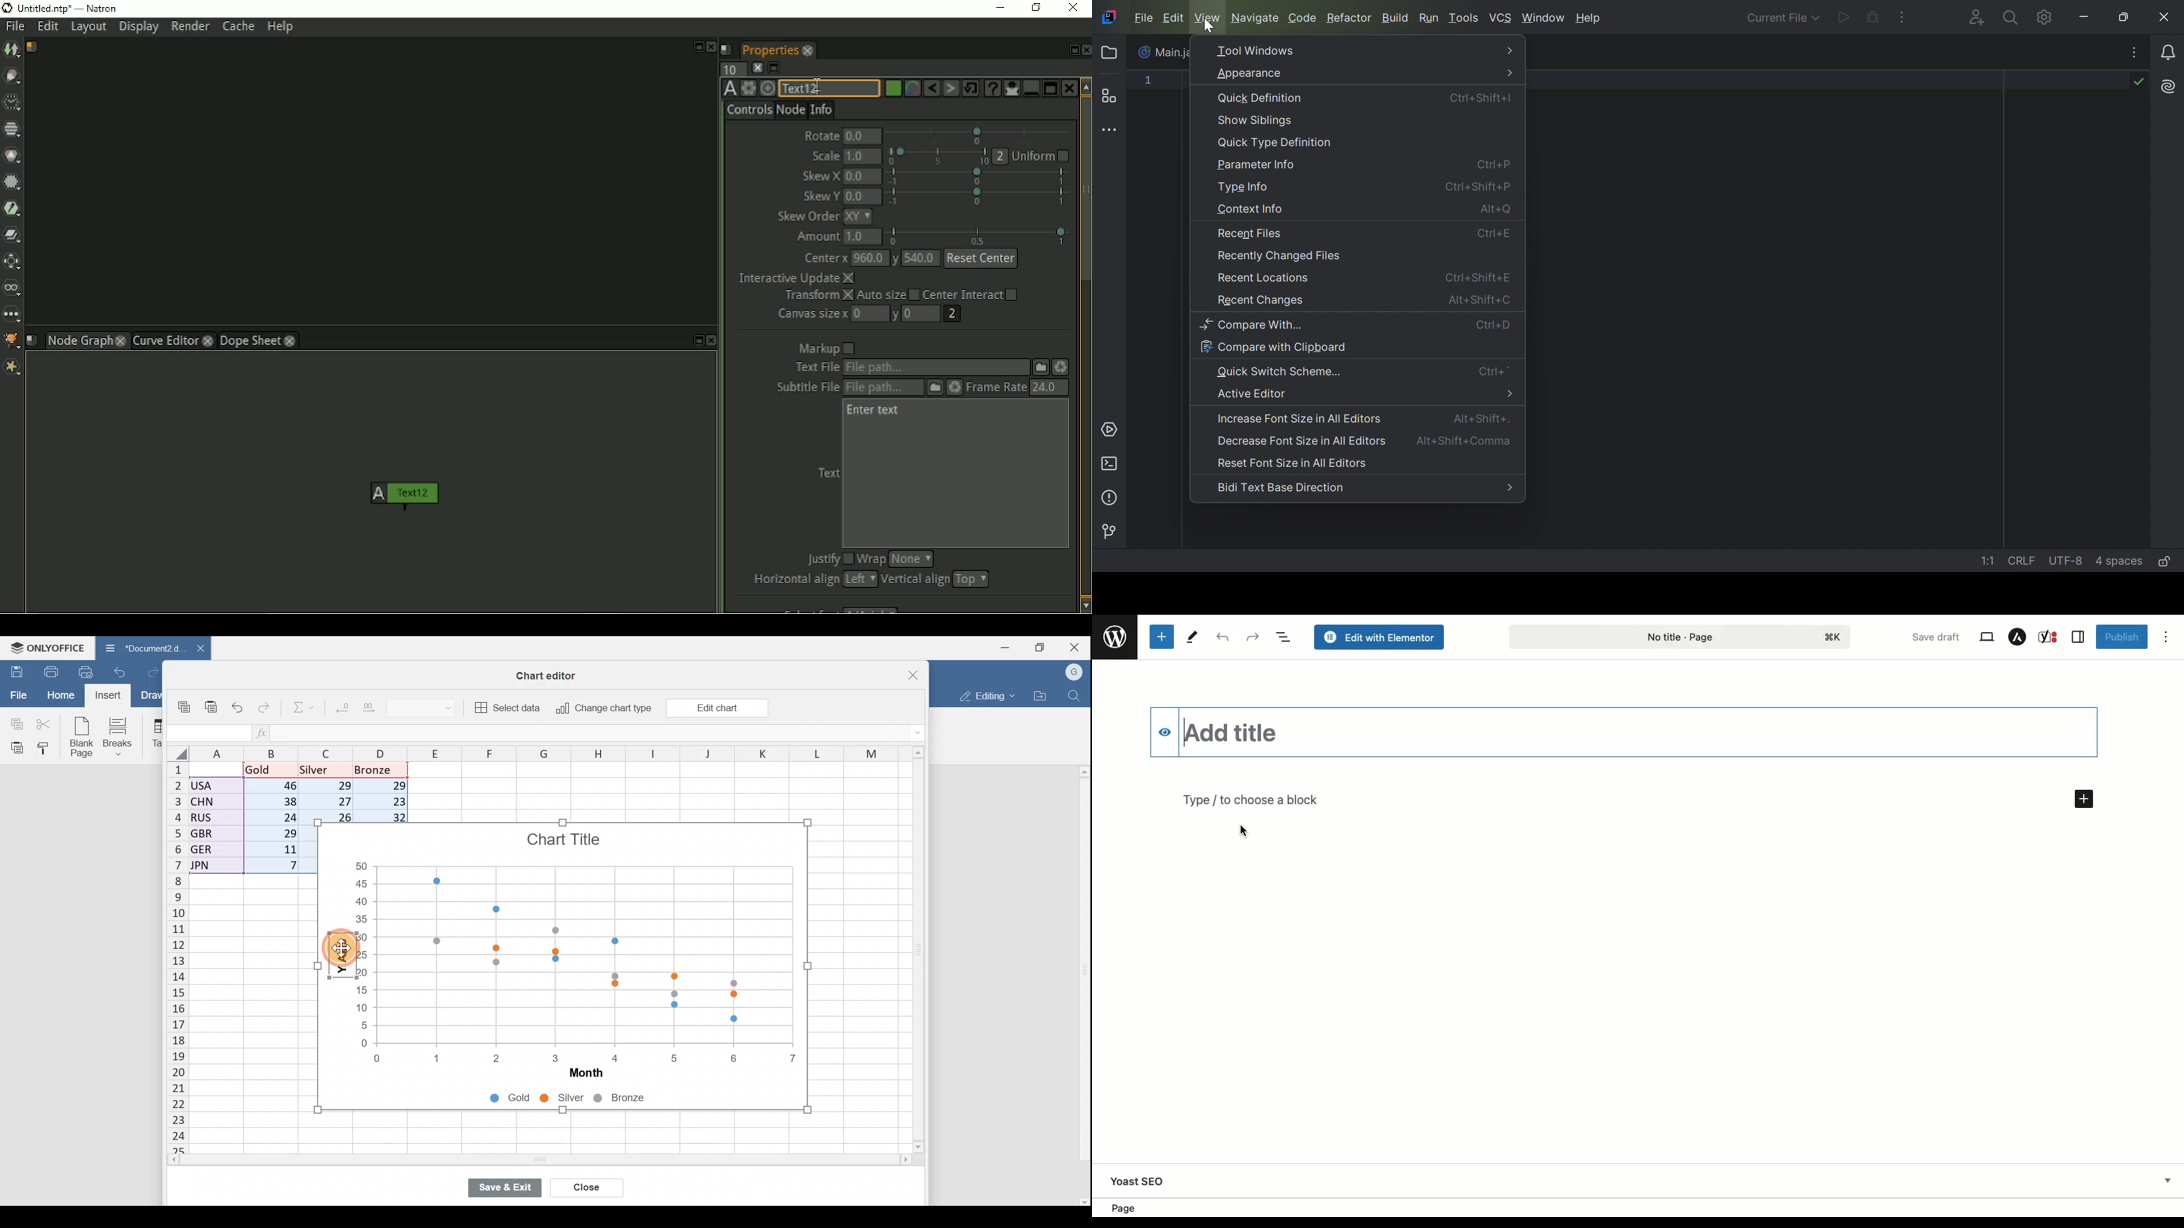 The image size is (2184, 1232). I want to click on code, so click(1302, 19).